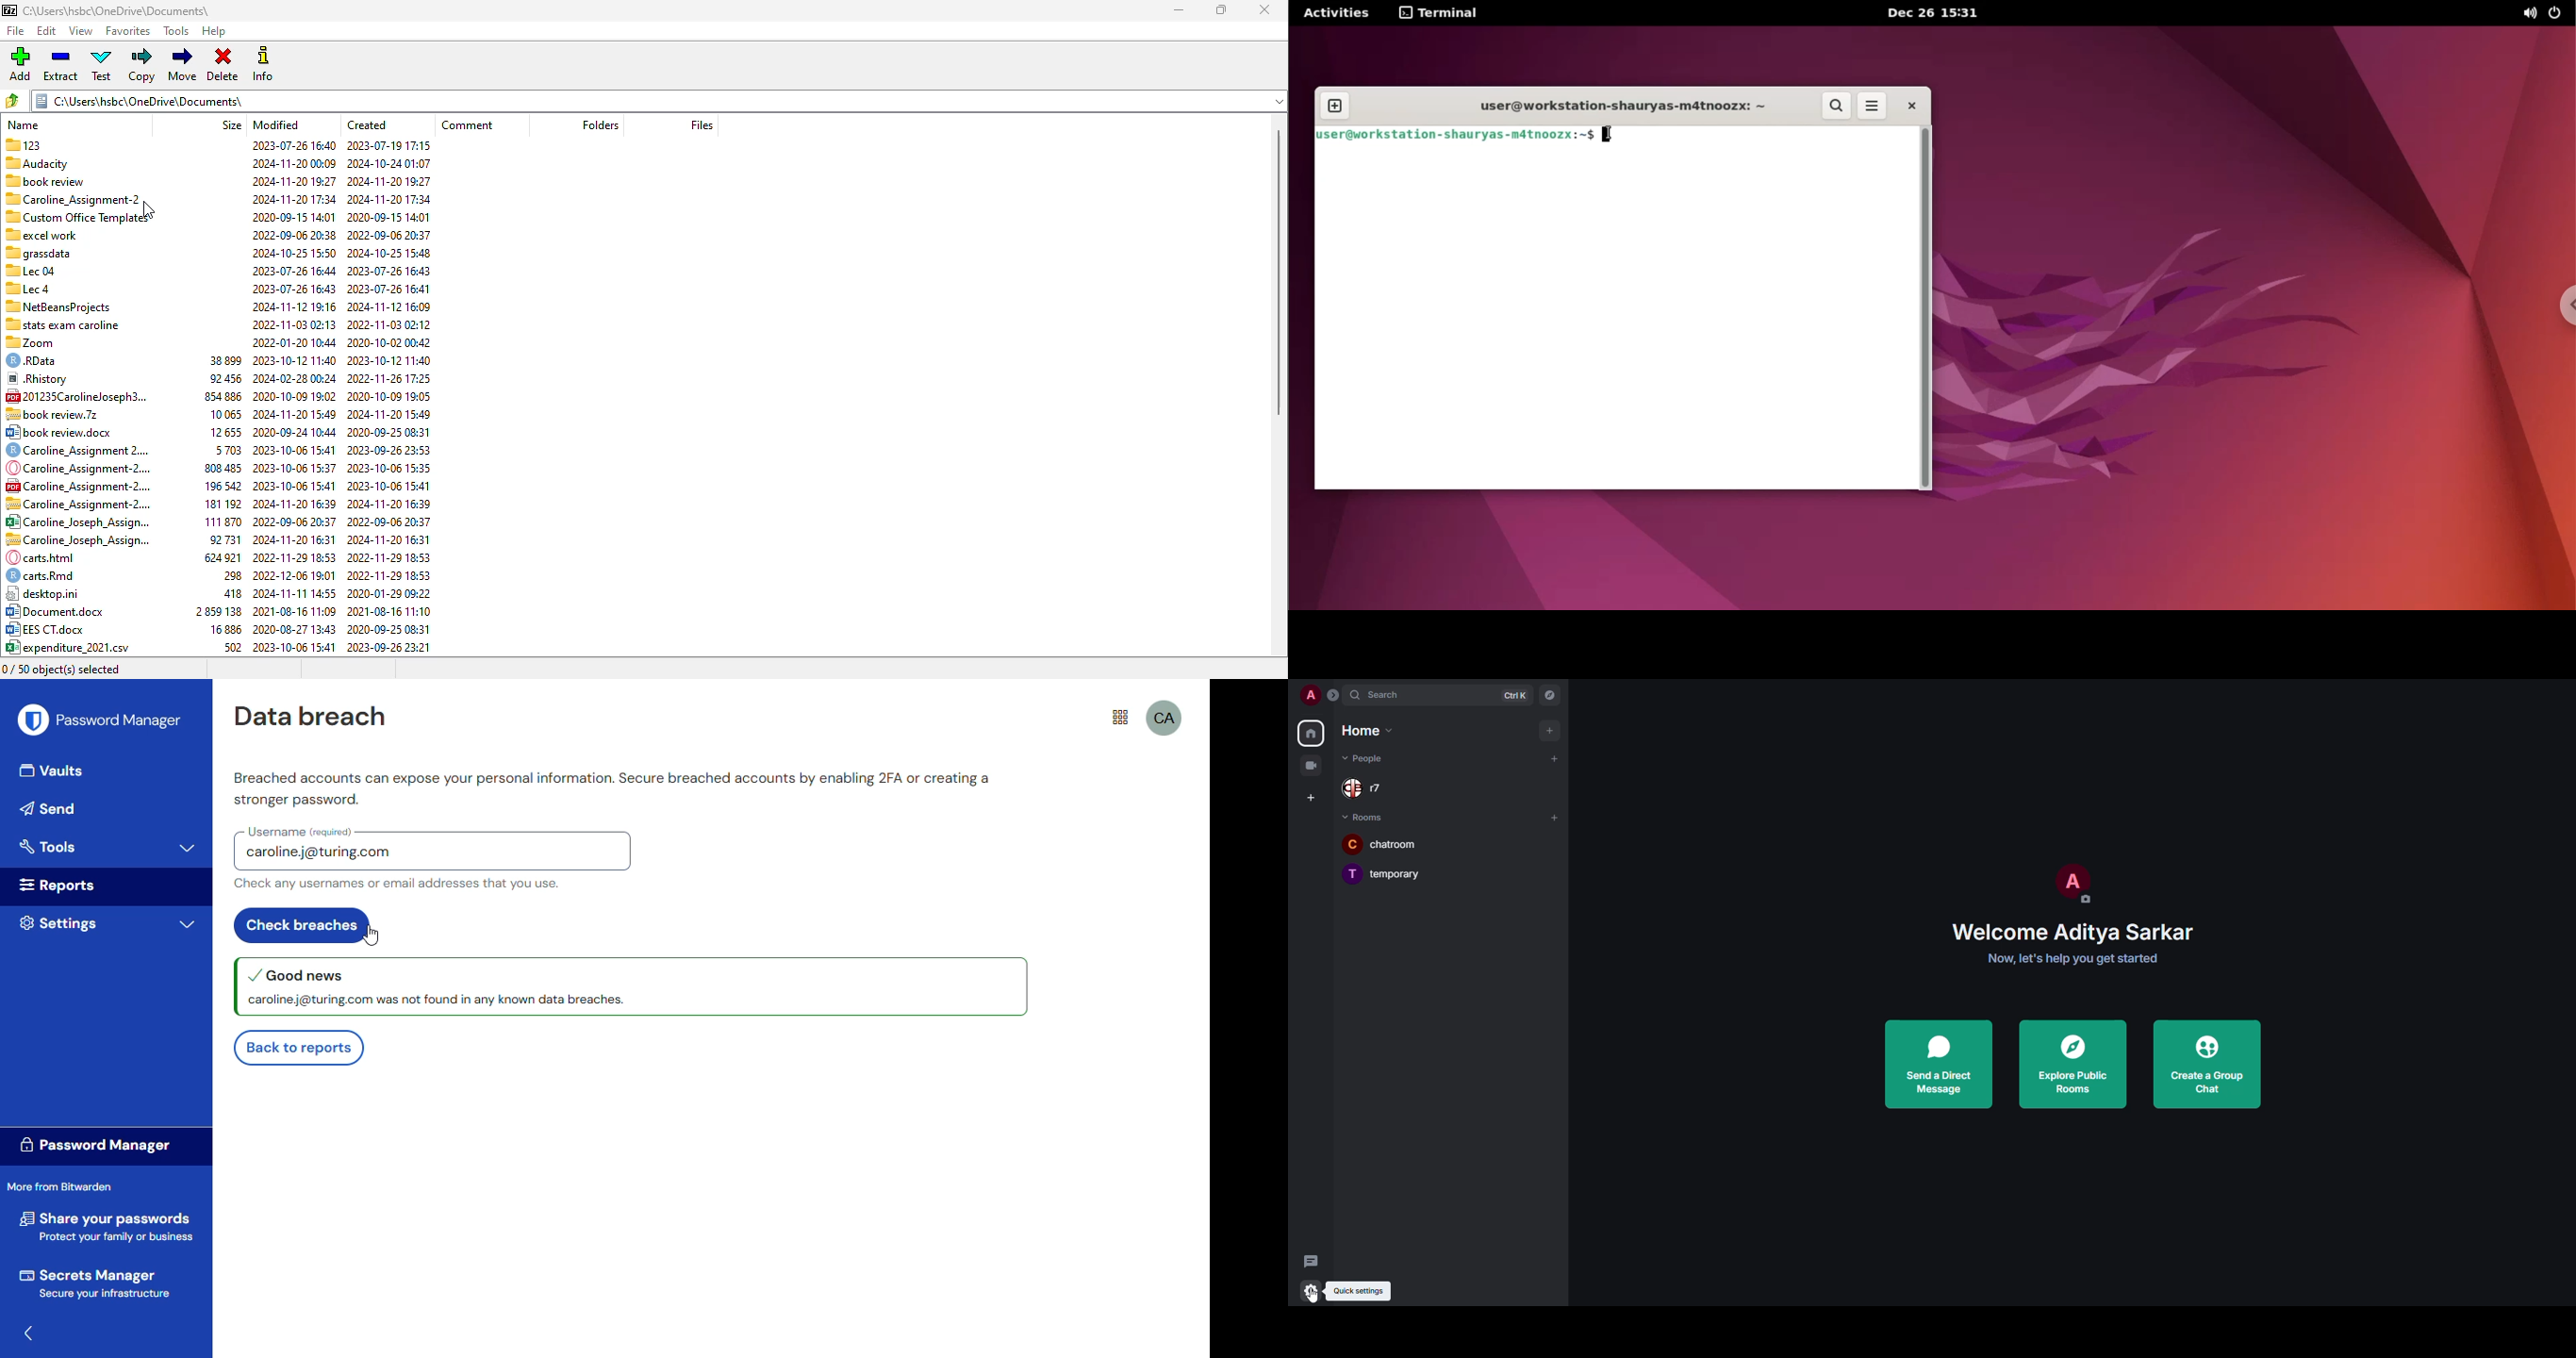 The width and height of the screenshot is (2576, 1372). I want to click on 2021-08-16 11:10, so click(391, 610).